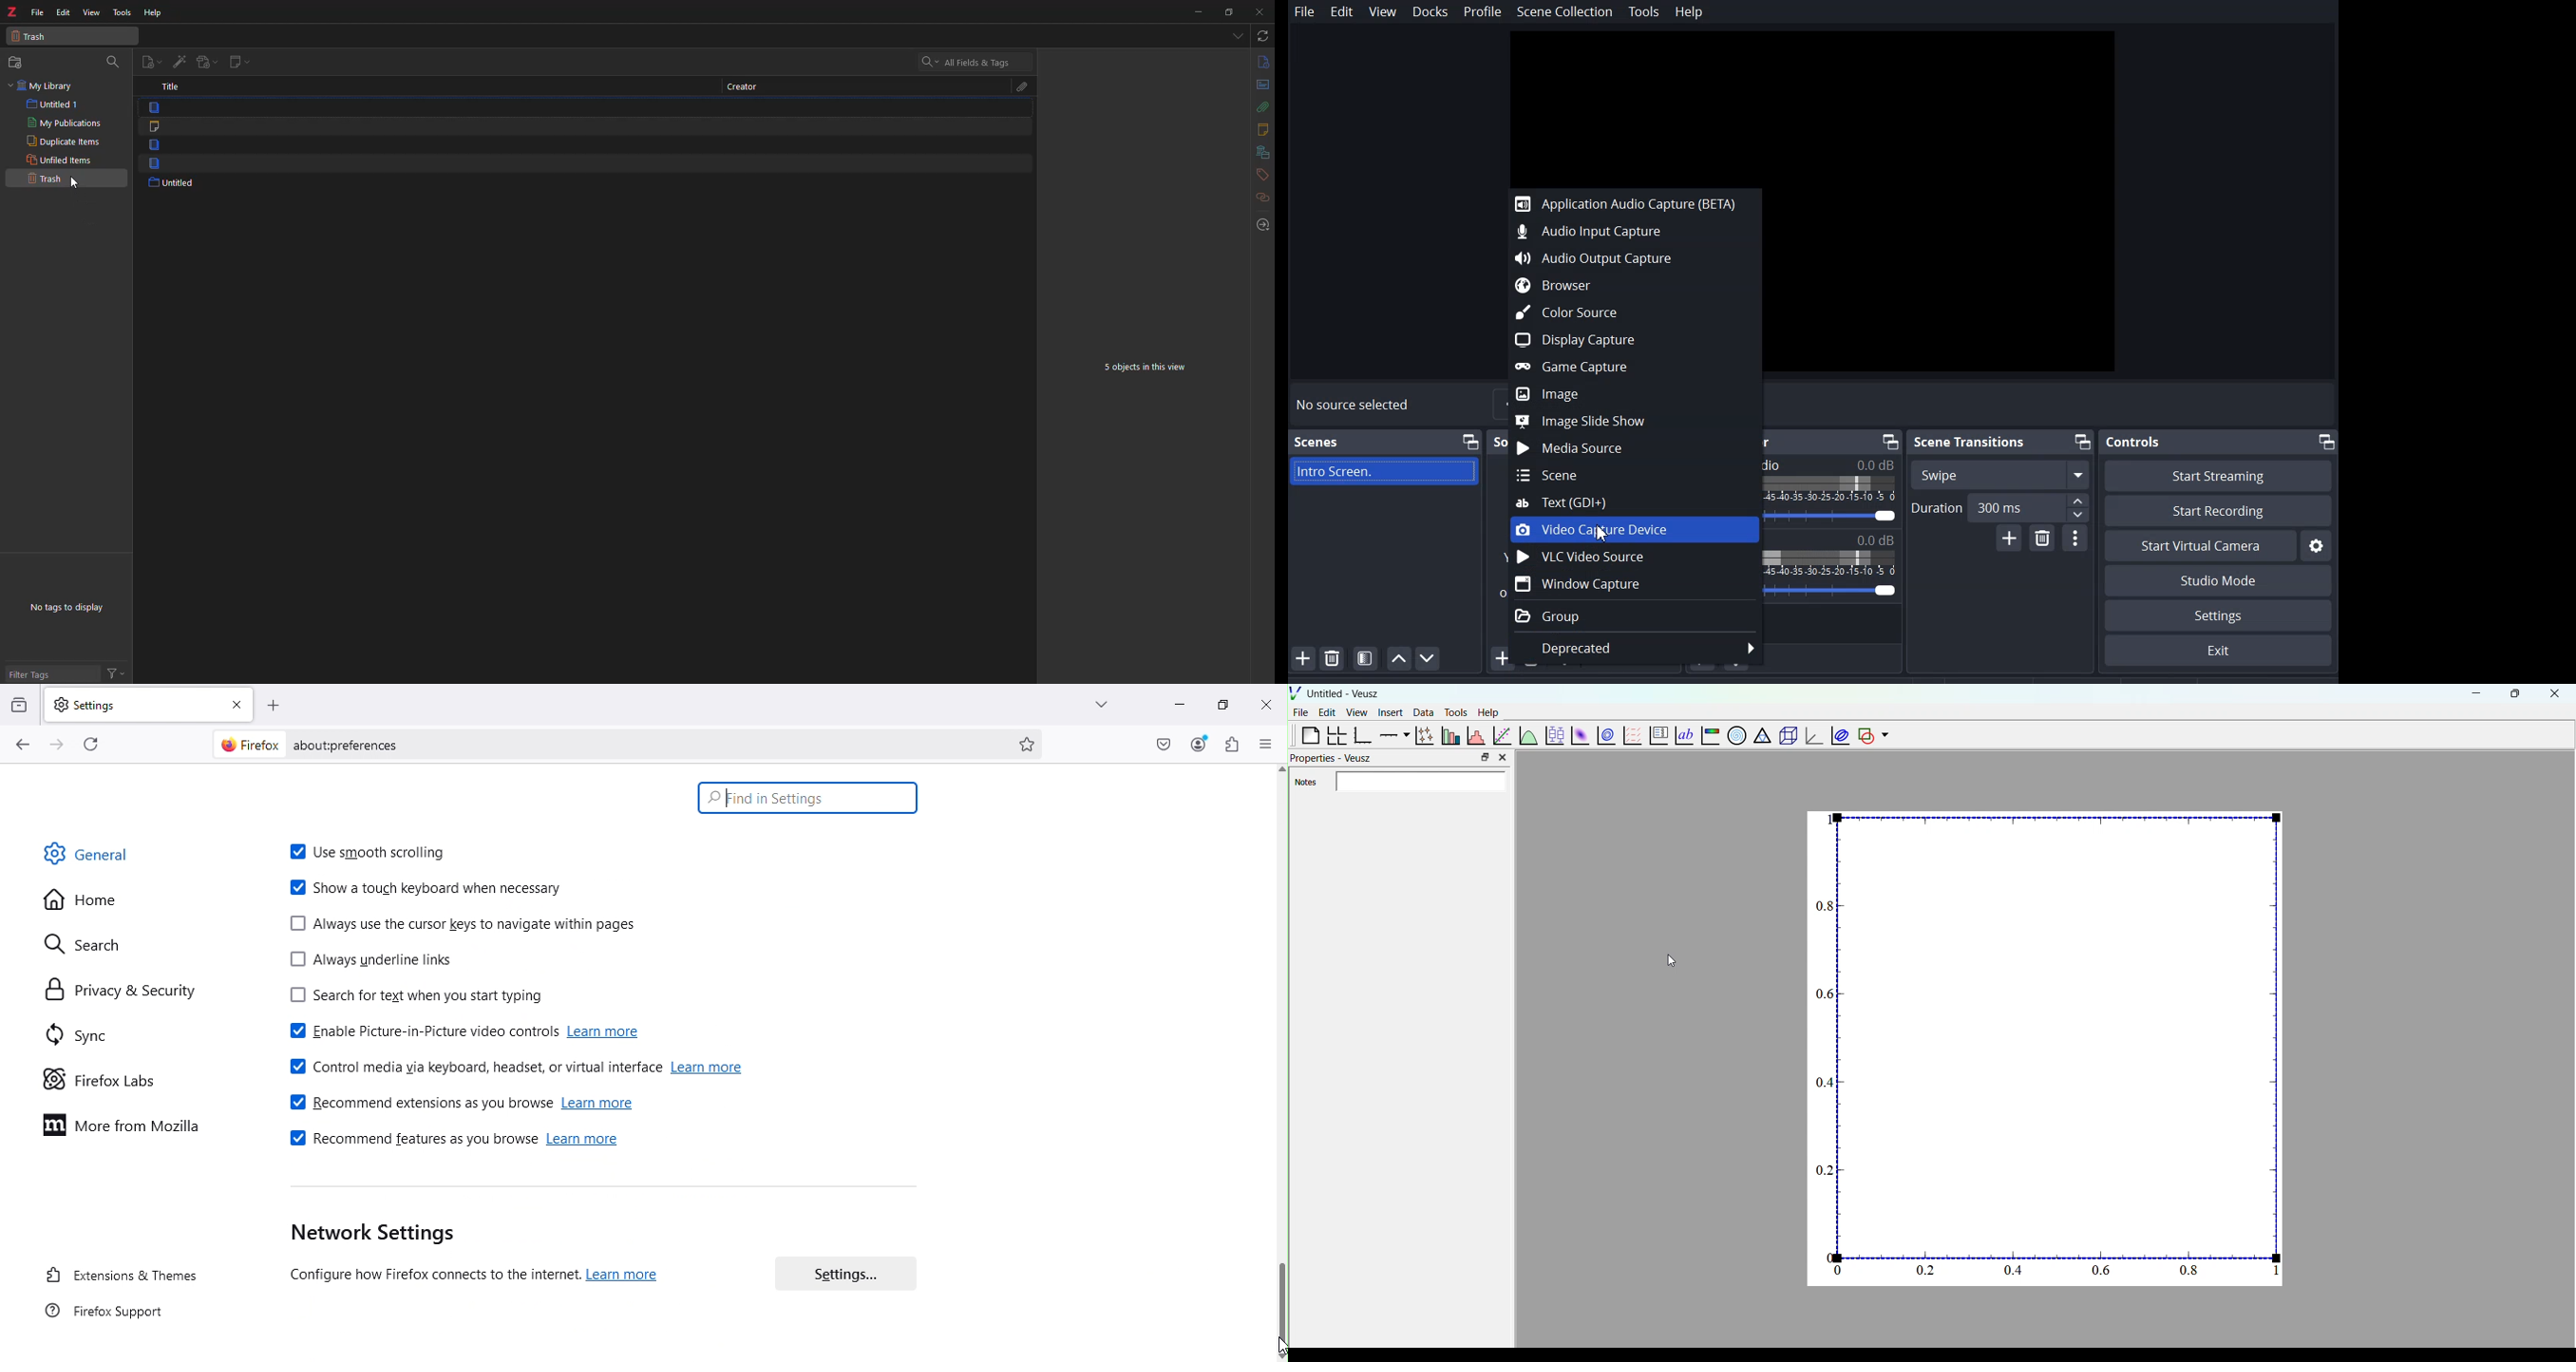 This screenshot has width=2576, height=1372. What do you see at coordinates (2100, 1271) in the screenshot?
I see `0.6` at bounding box center [2100, 1271].